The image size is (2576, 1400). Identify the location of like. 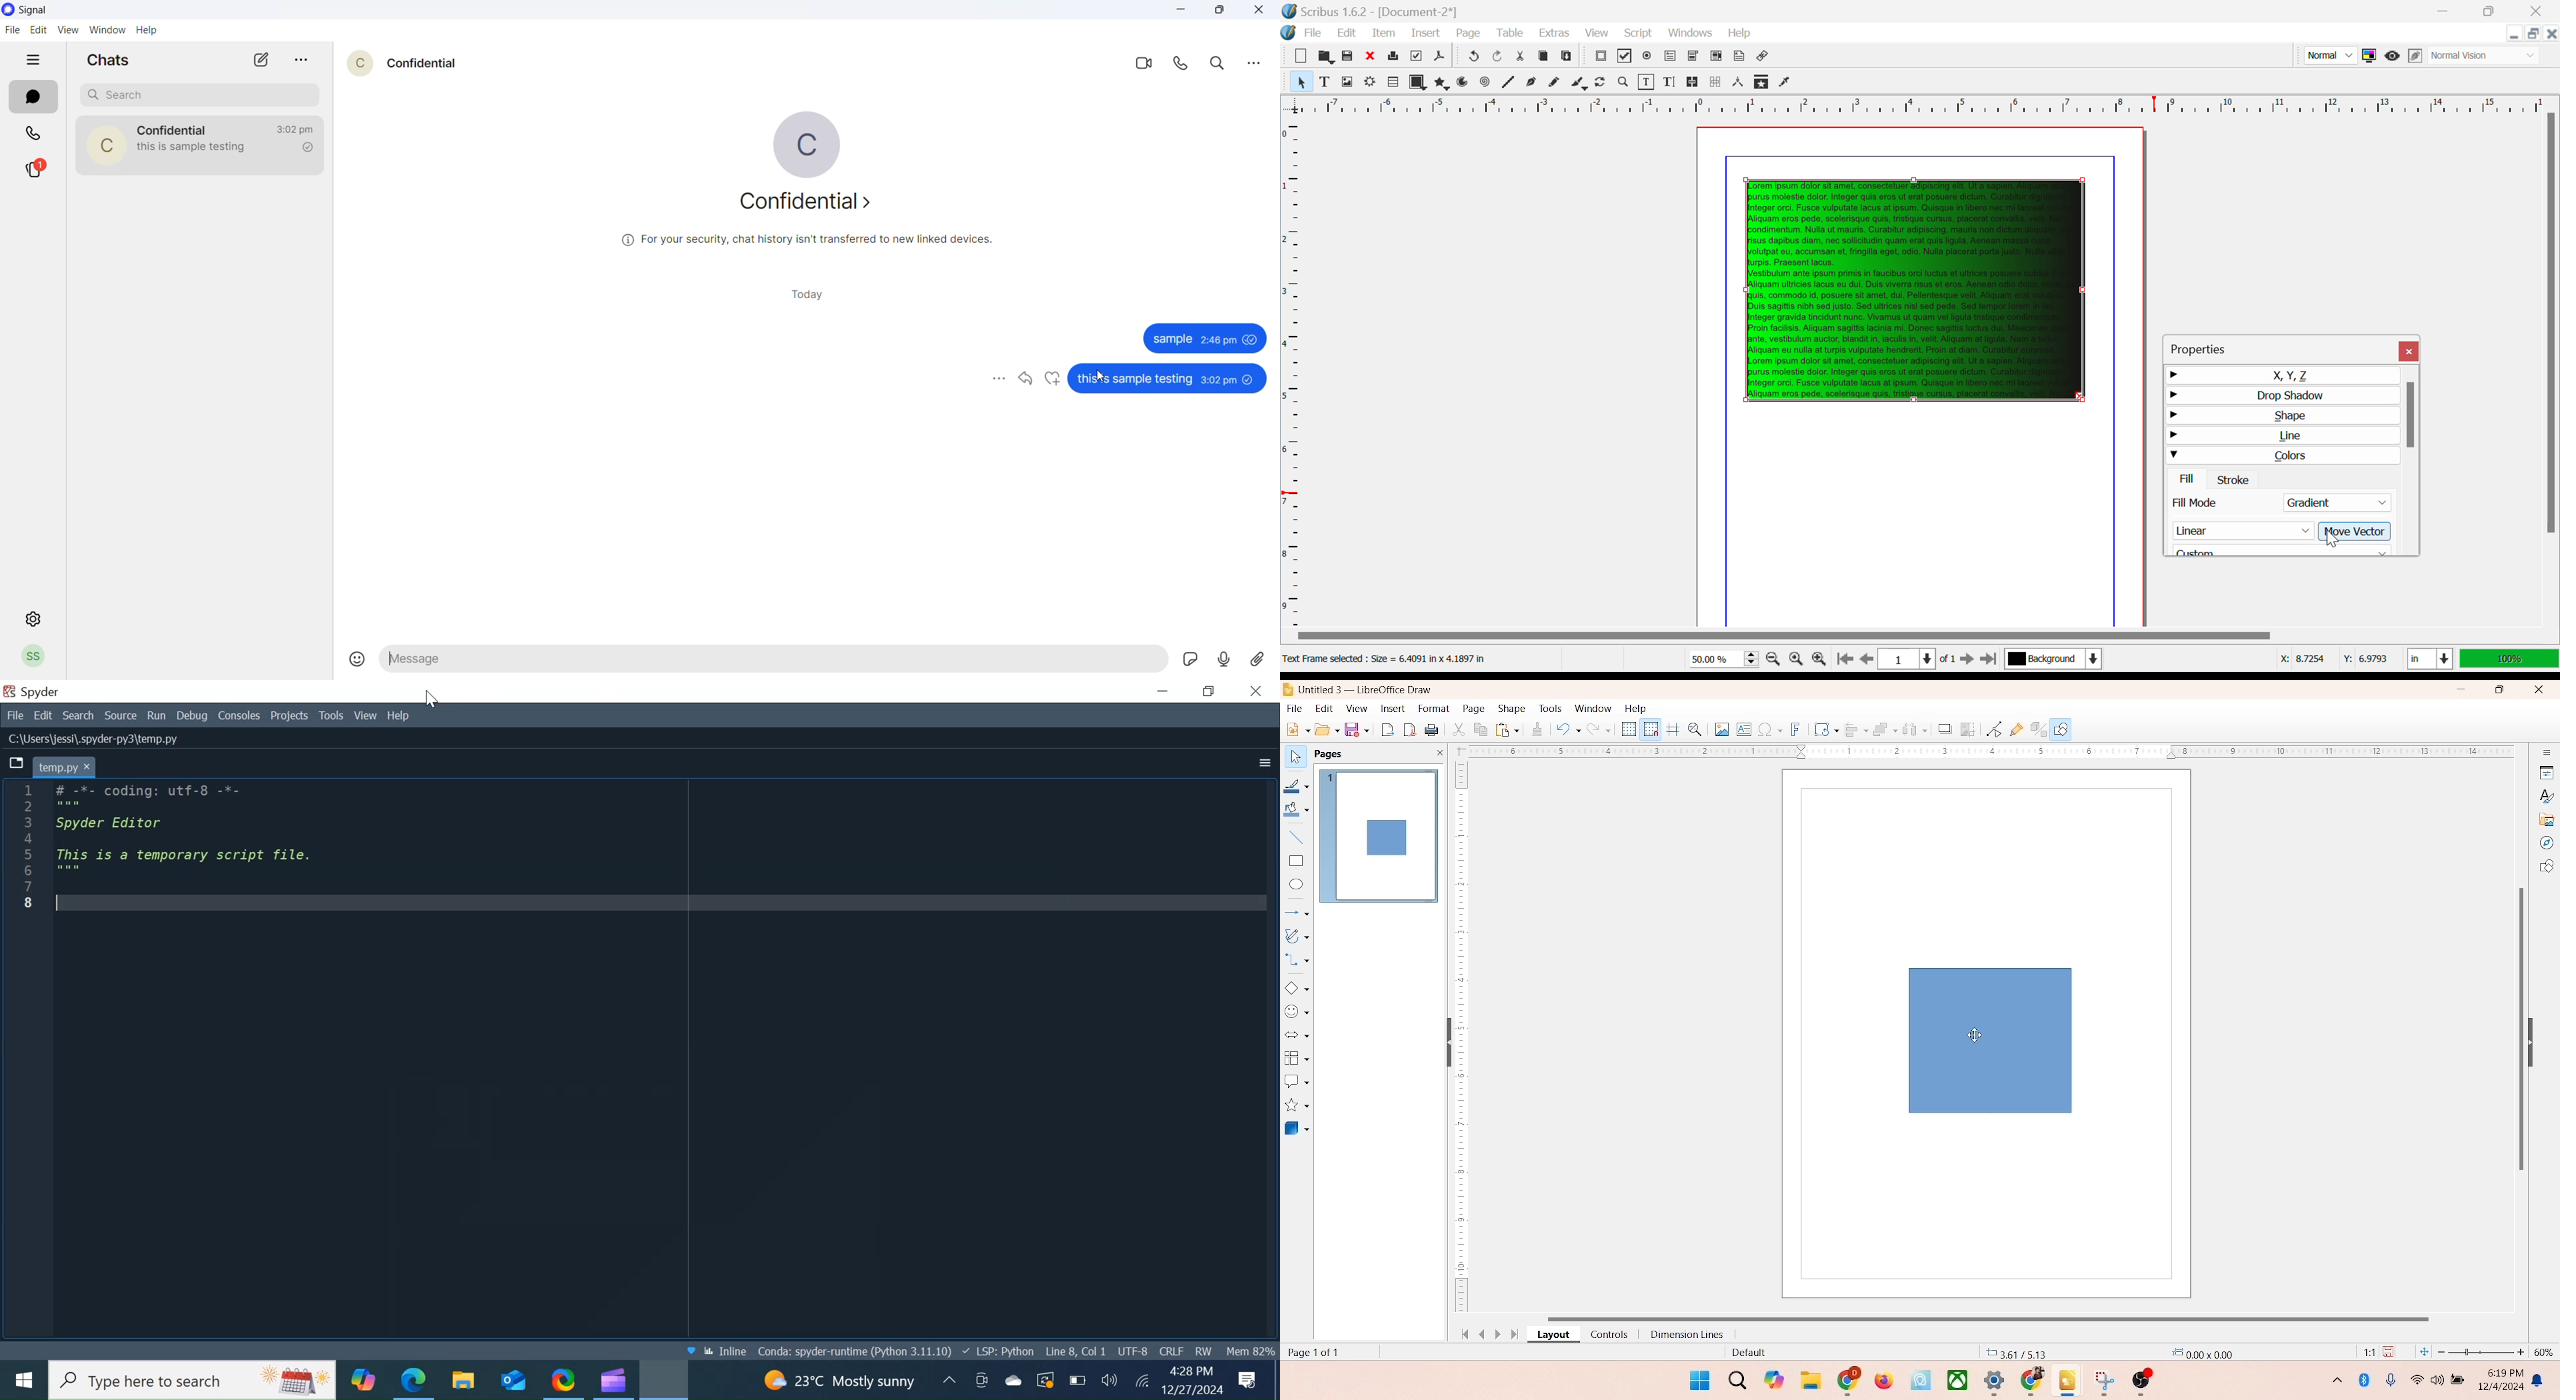
(1054, 377).